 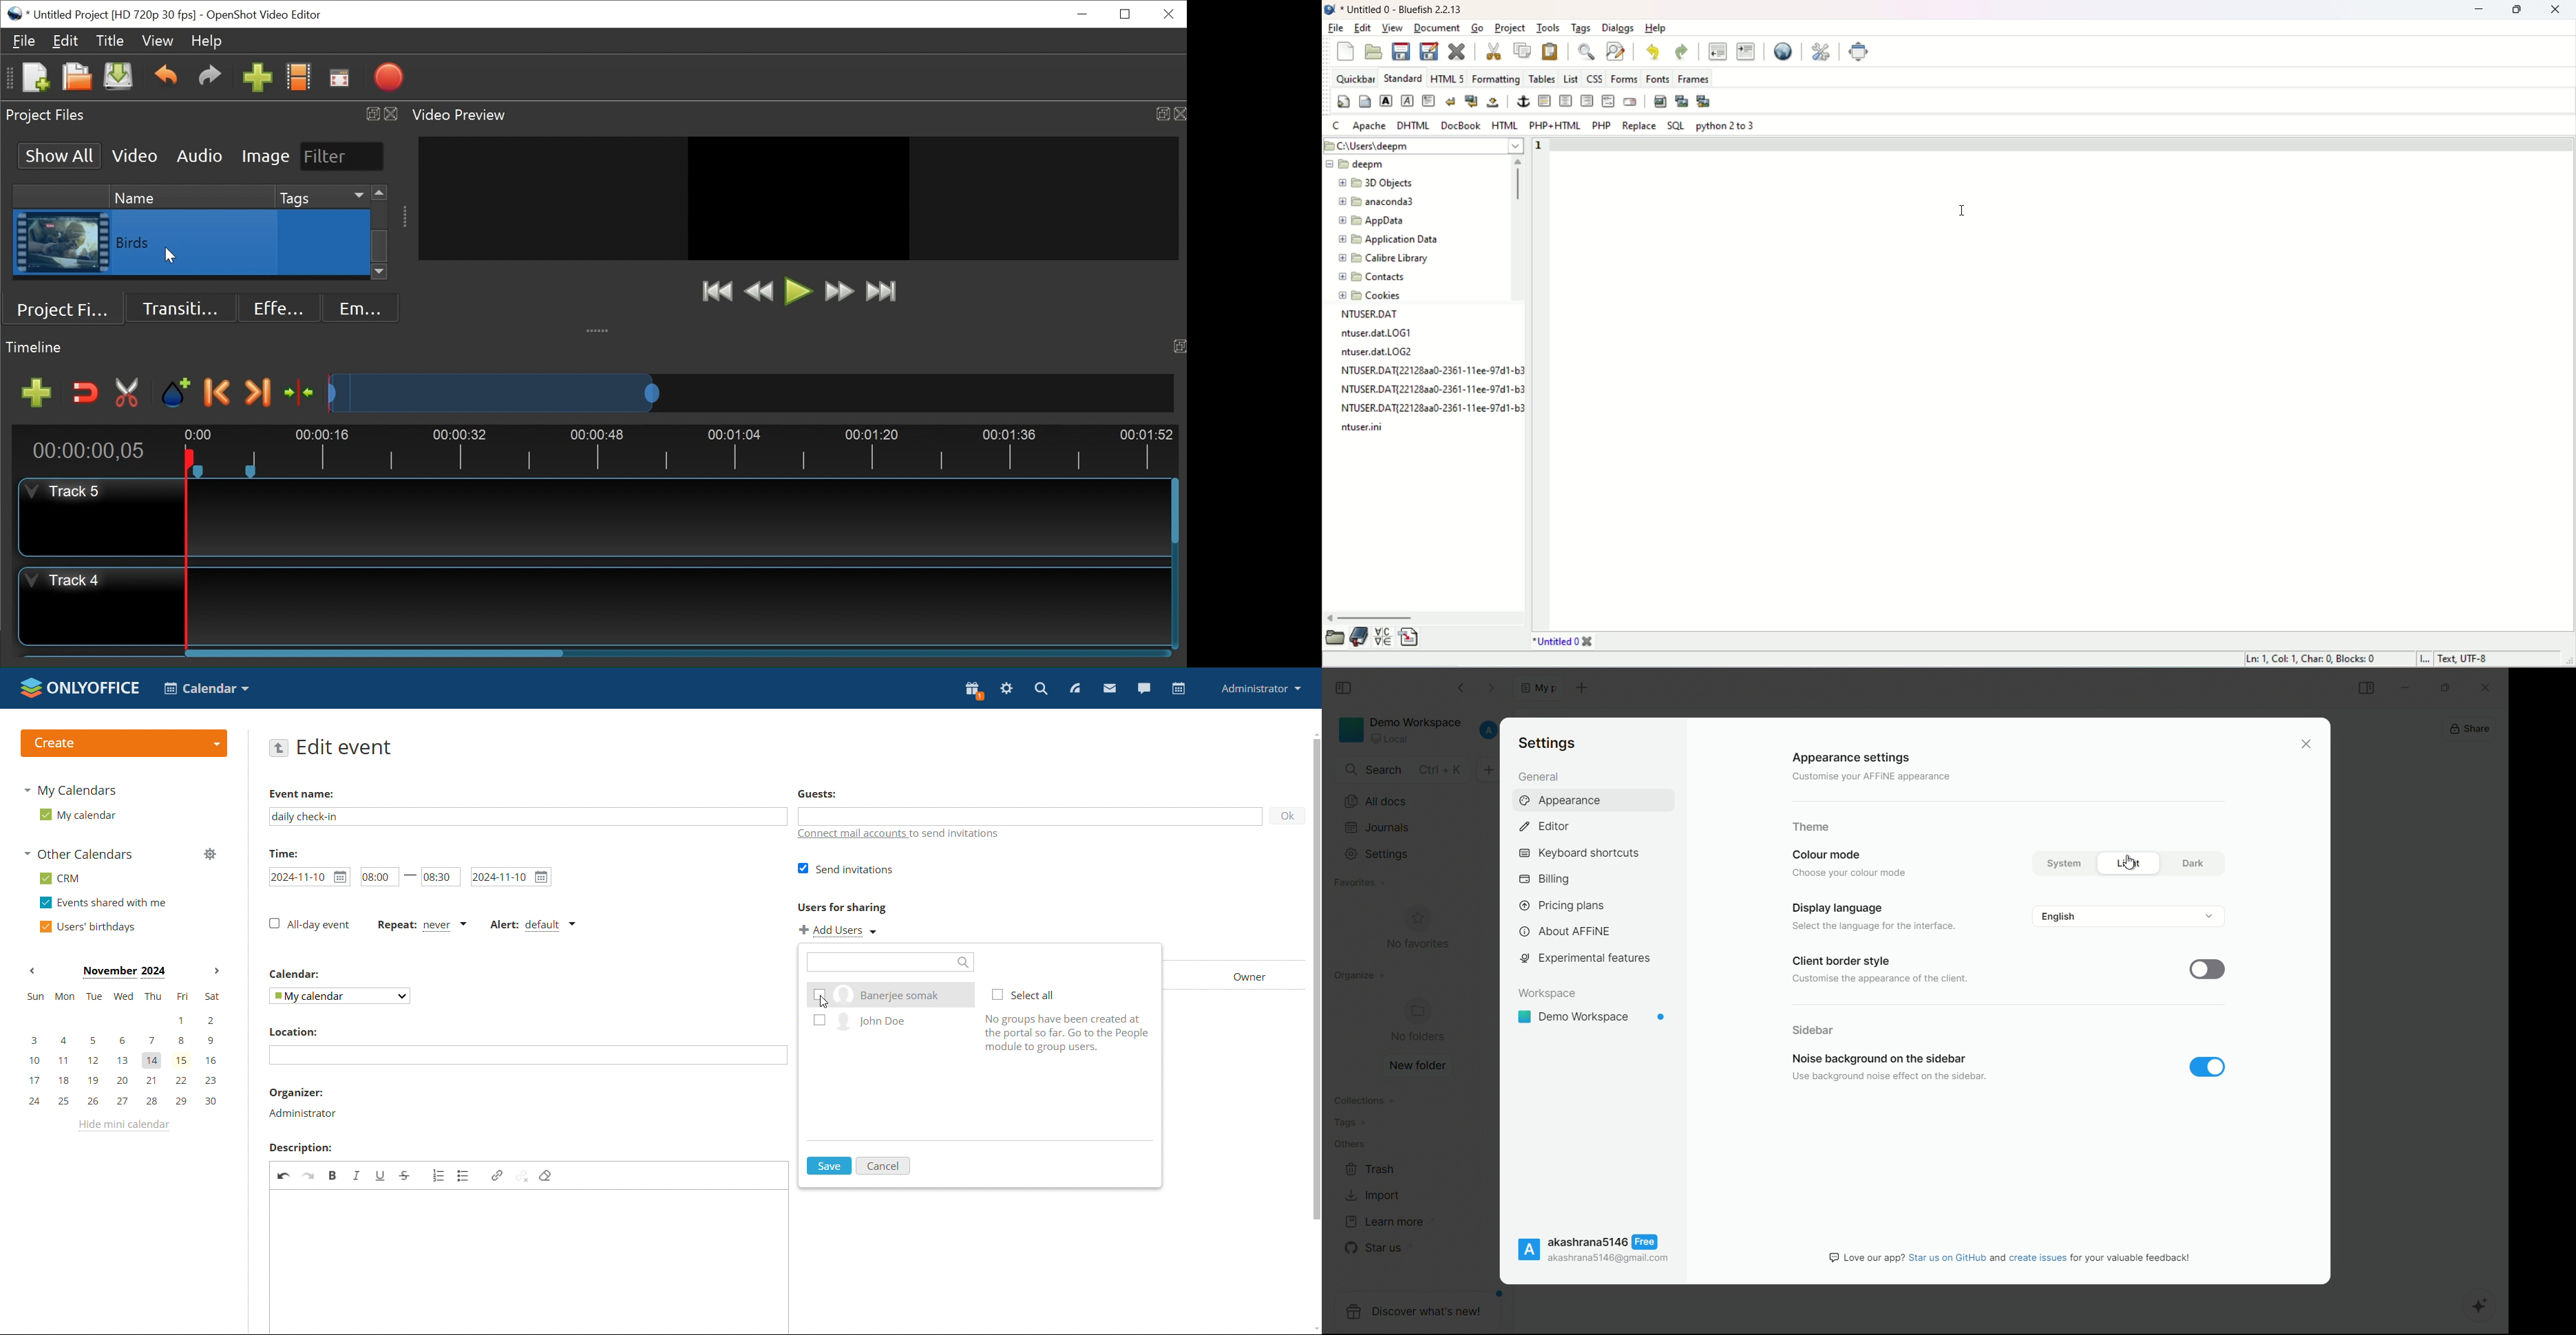 I want to click on Horizontal Scroll bar, so click(x=377, y=655).